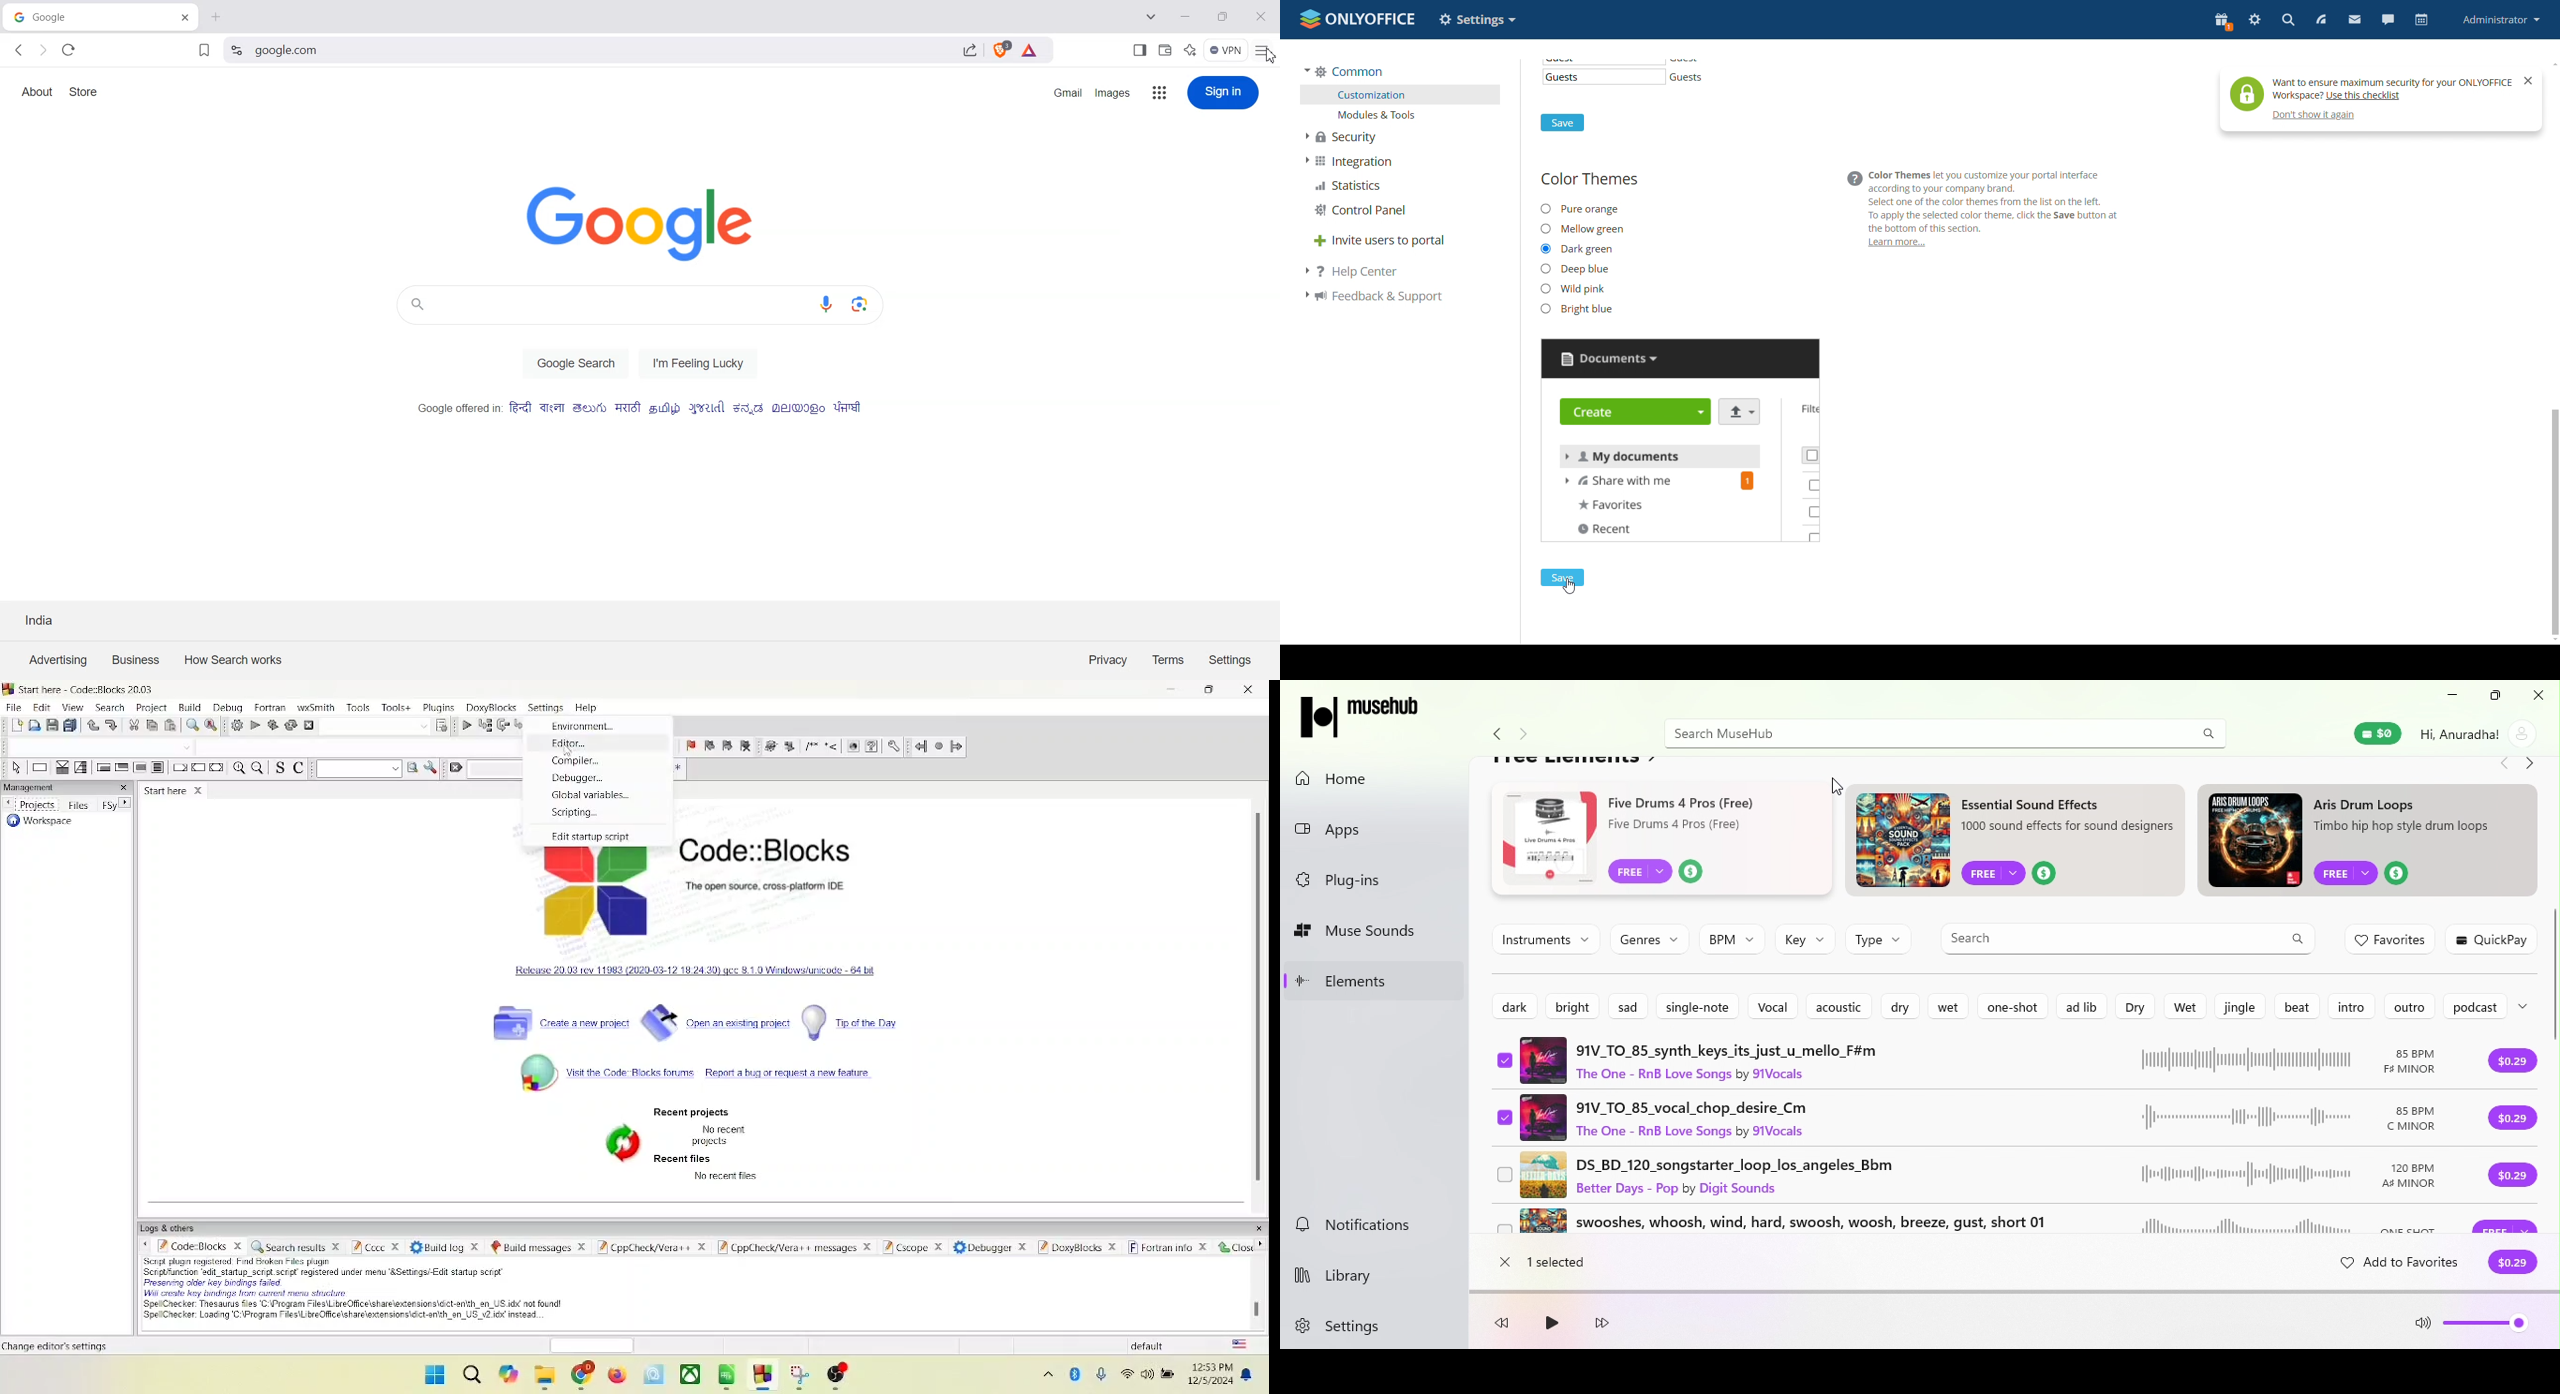 The height and width of the screenshot is (1400, 2576). What do you see at coordinates (730, 1378) in the screenshot?
I see `apps` at bounding box center [730, 1378].